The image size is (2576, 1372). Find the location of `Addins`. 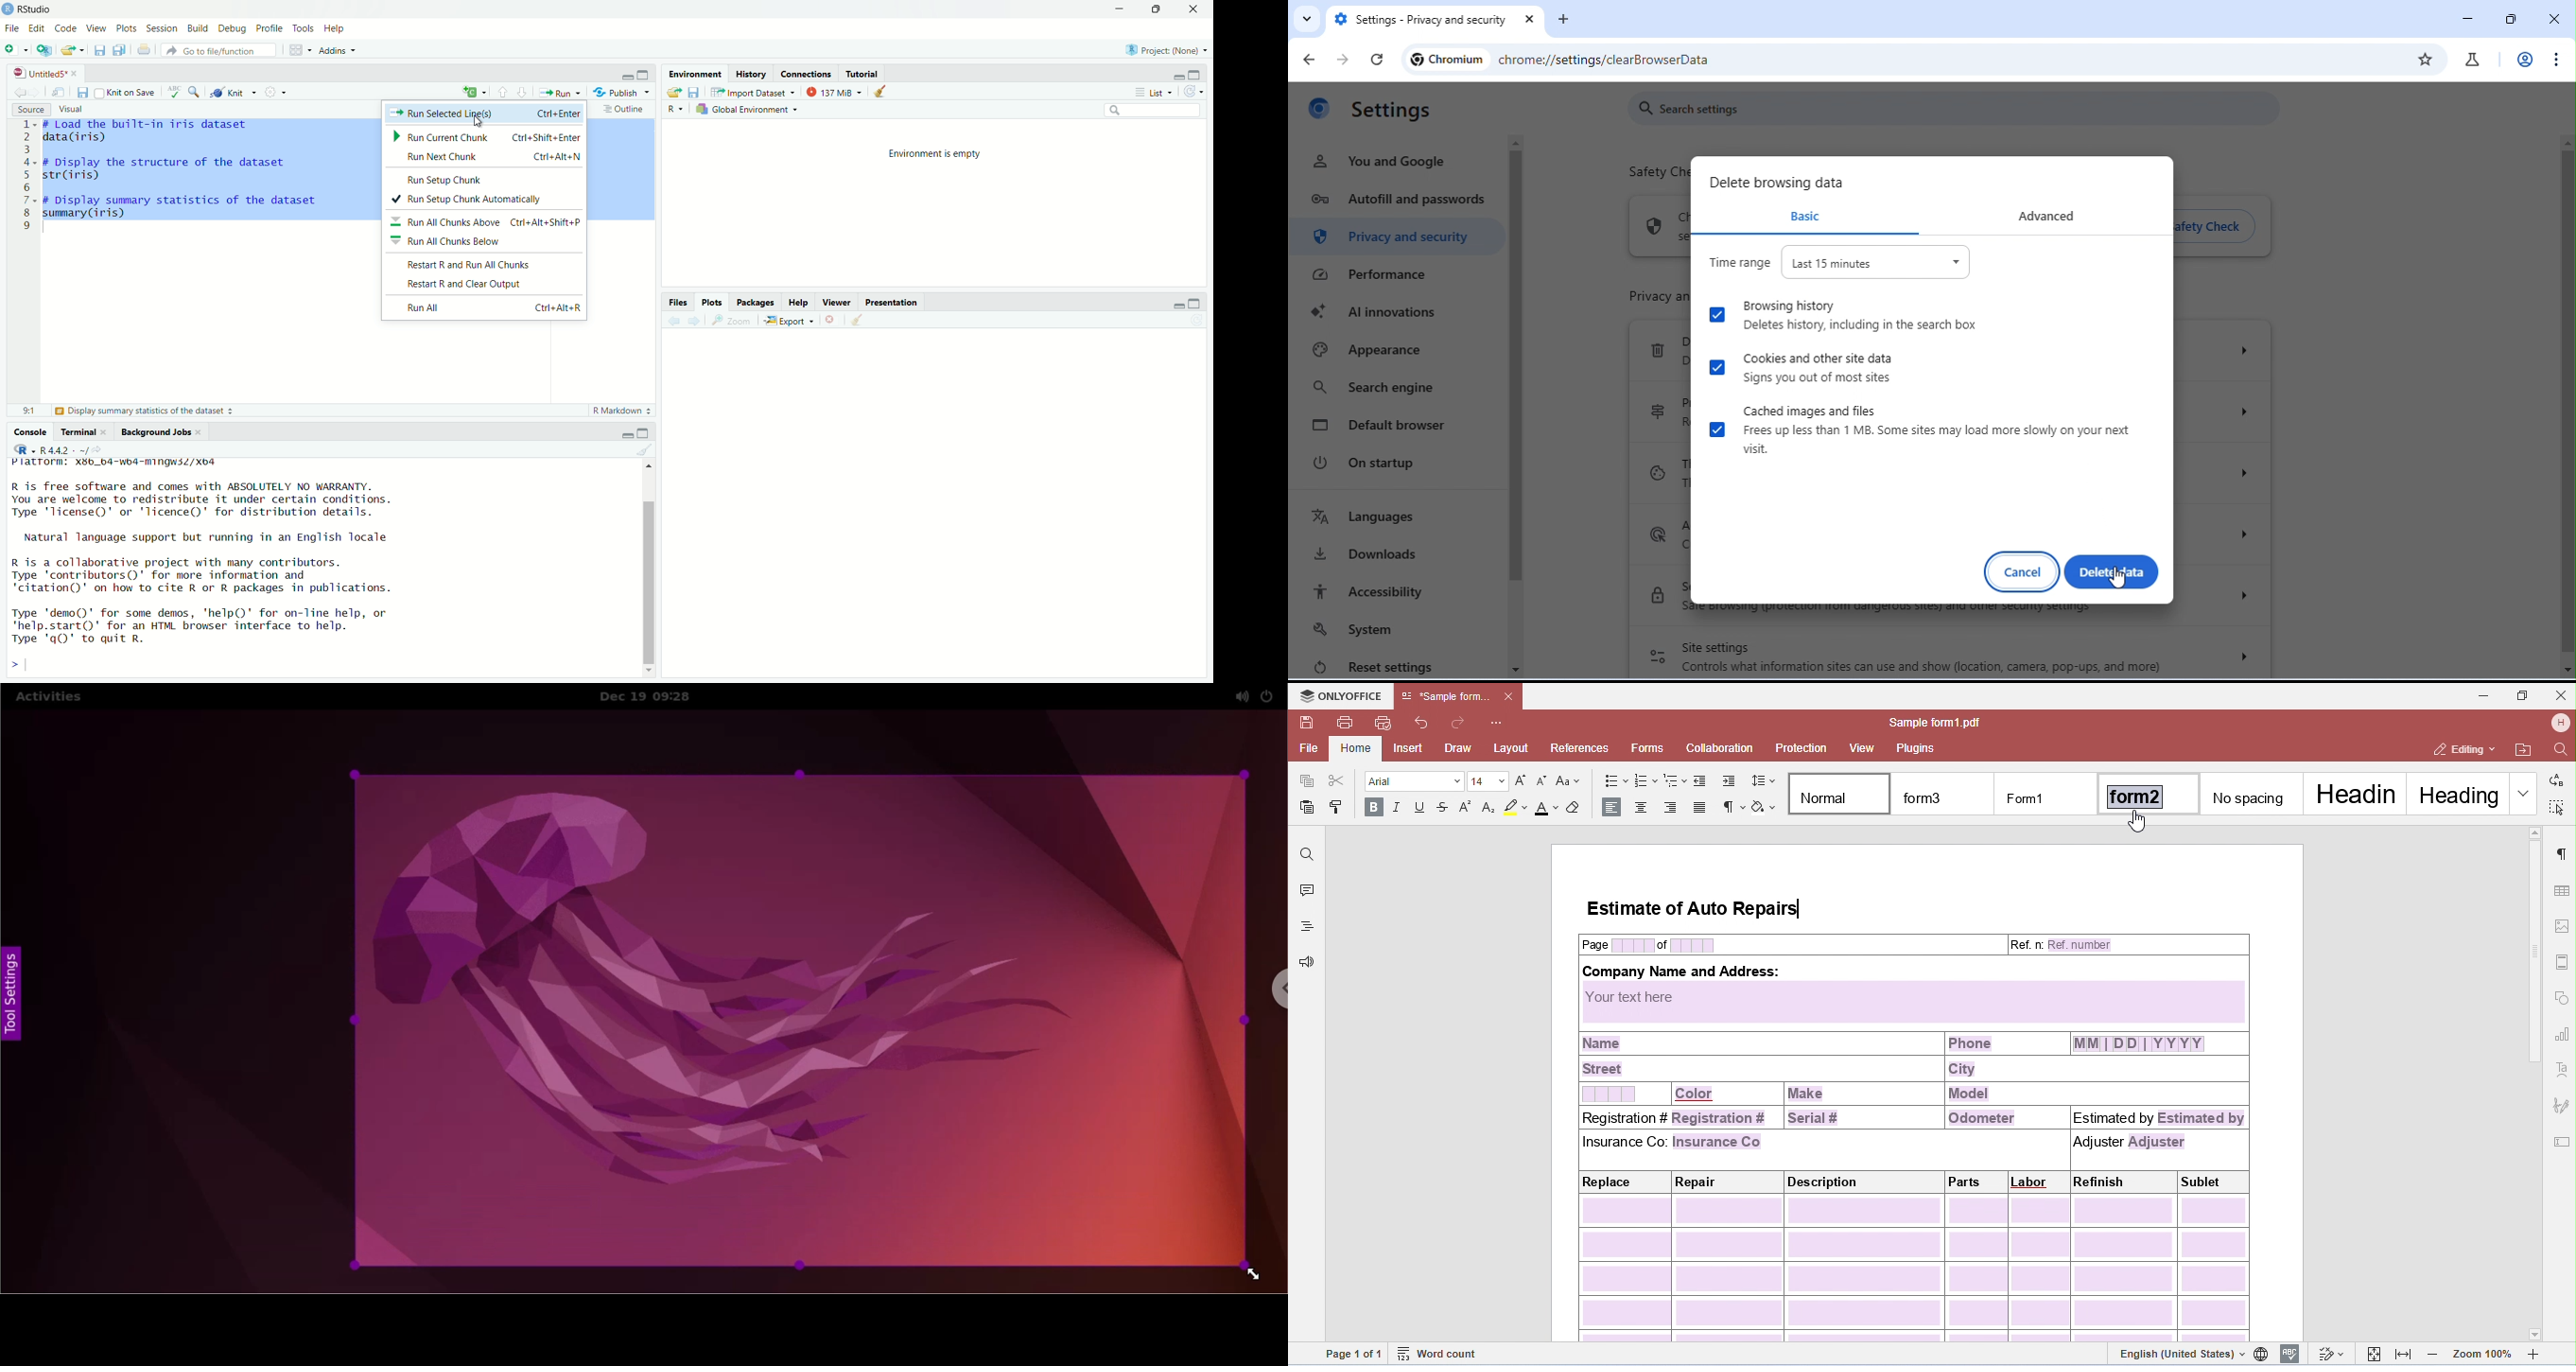

Addins is located at coordinates (338, 51).